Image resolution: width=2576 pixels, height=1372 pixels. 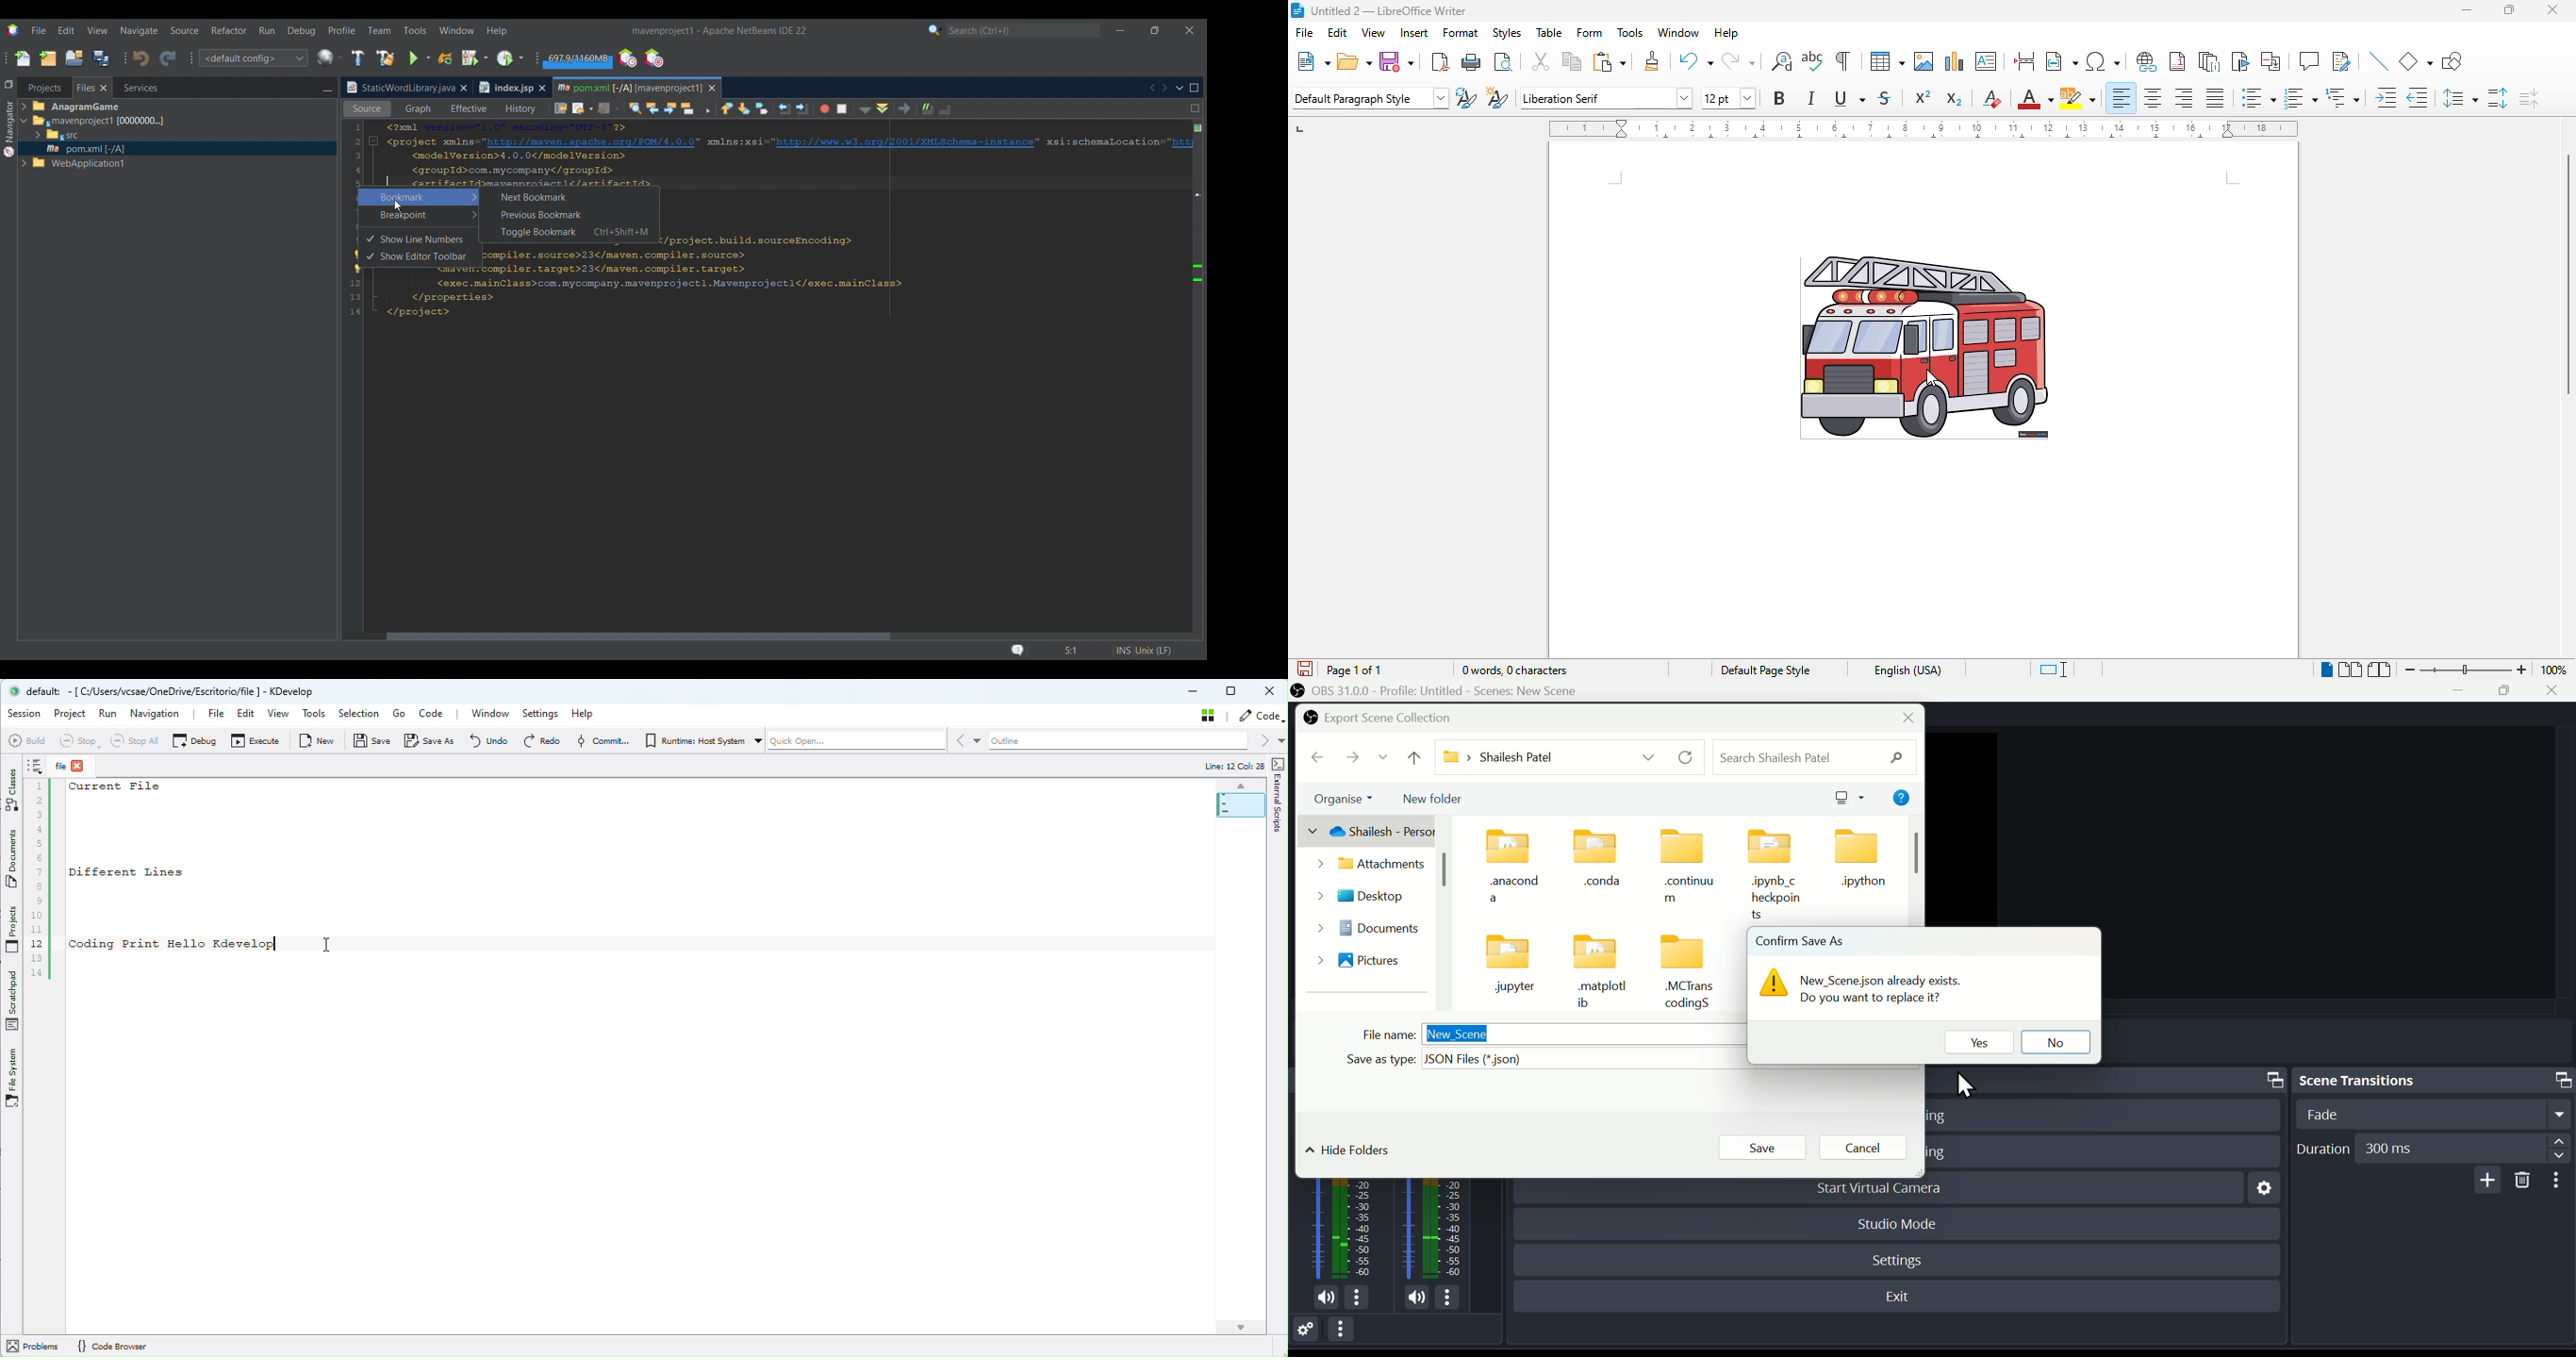 What do you see at coordinates (1373, 32) in the screenshot?
I see `view` at bounding box center [1373, 32].